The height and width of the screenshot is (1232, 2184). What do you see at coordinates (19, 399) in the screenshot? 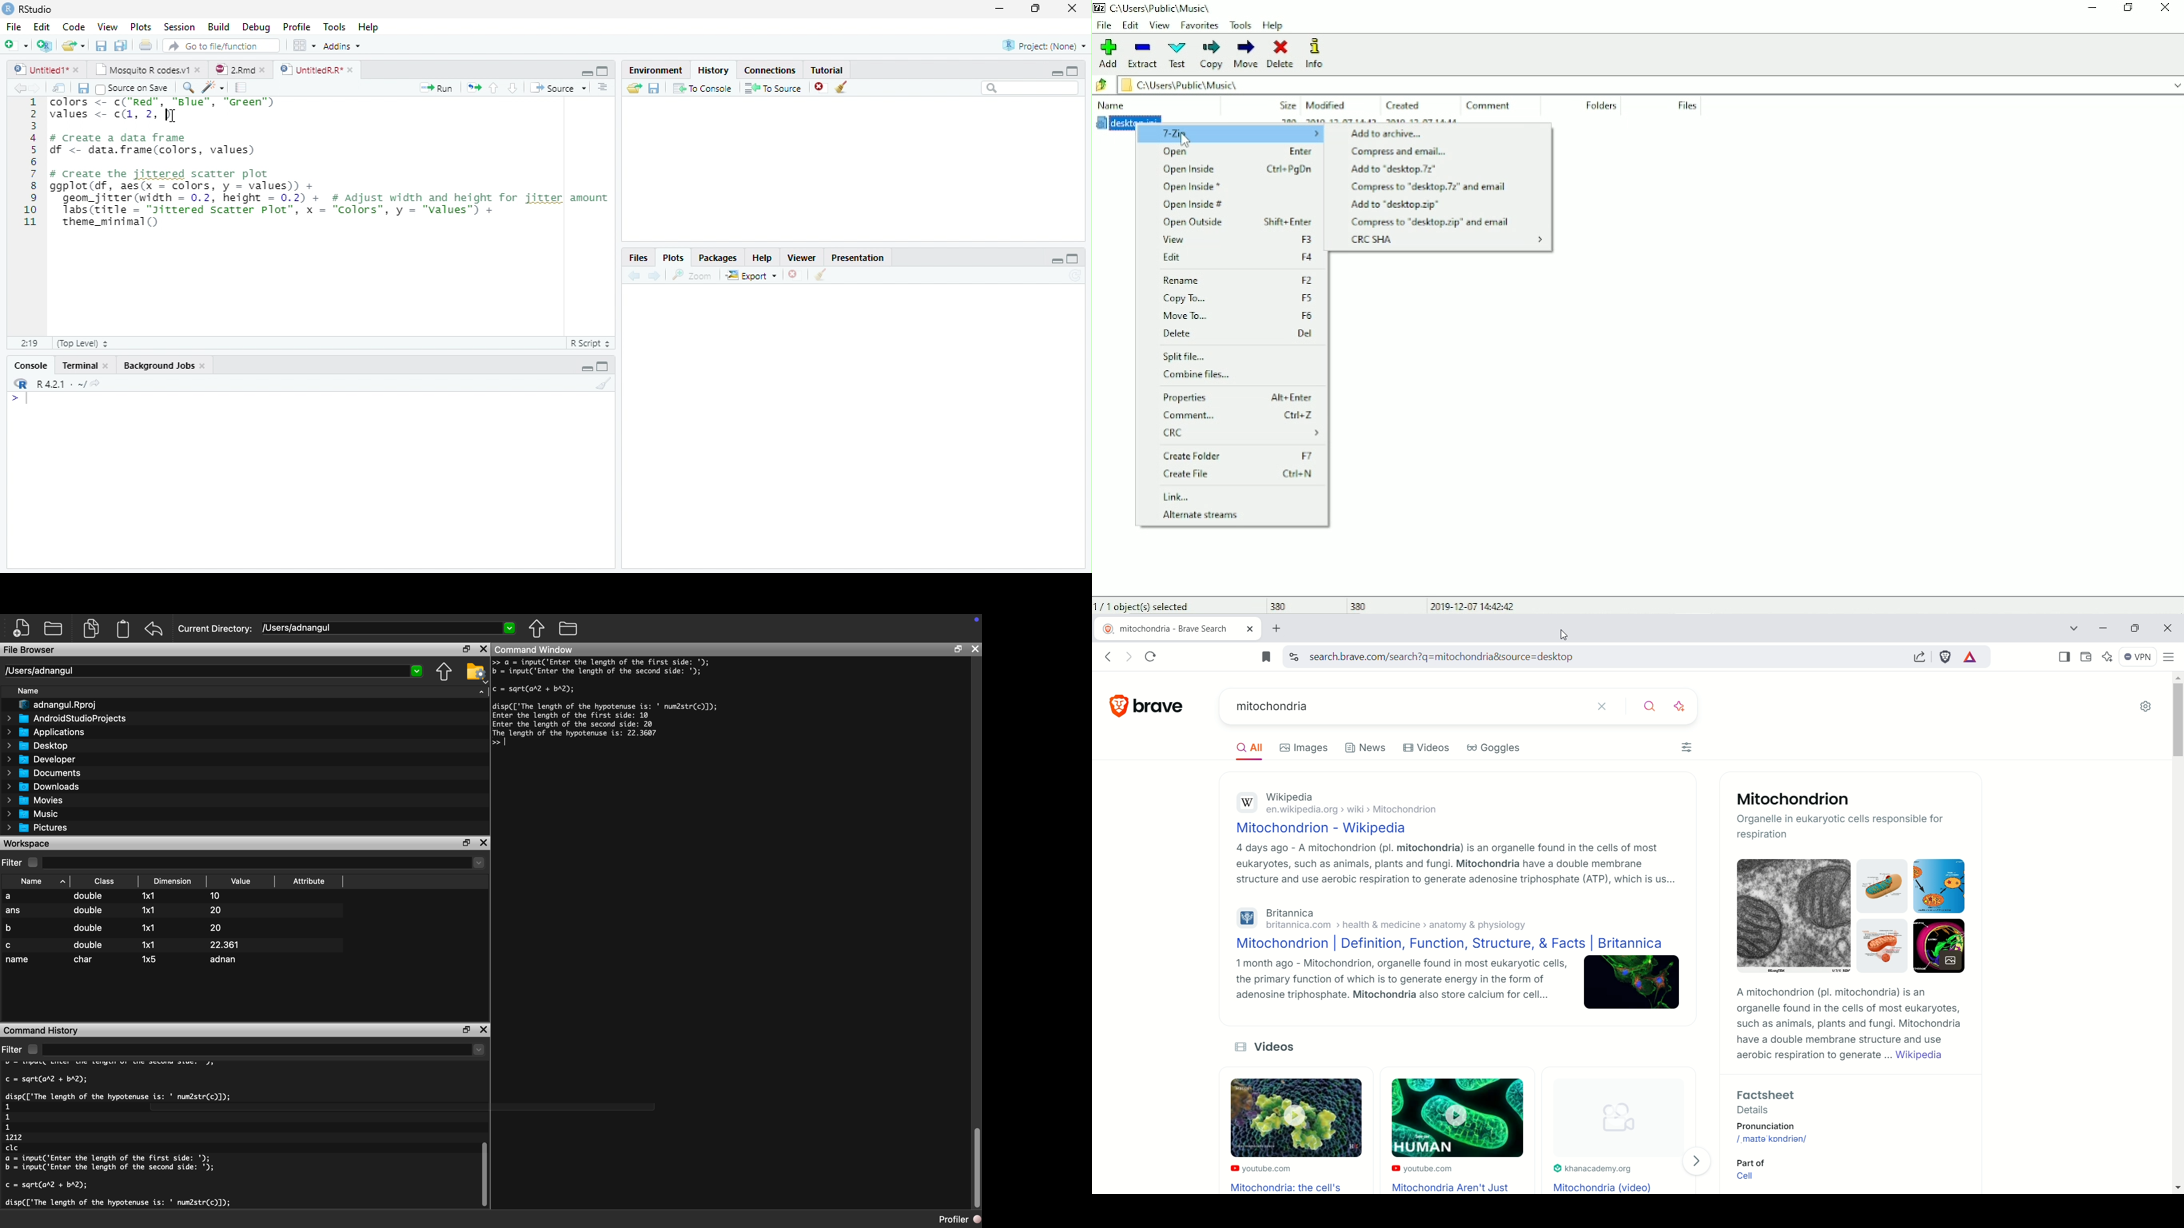
I see `New line` at bounding box center [19, 399].